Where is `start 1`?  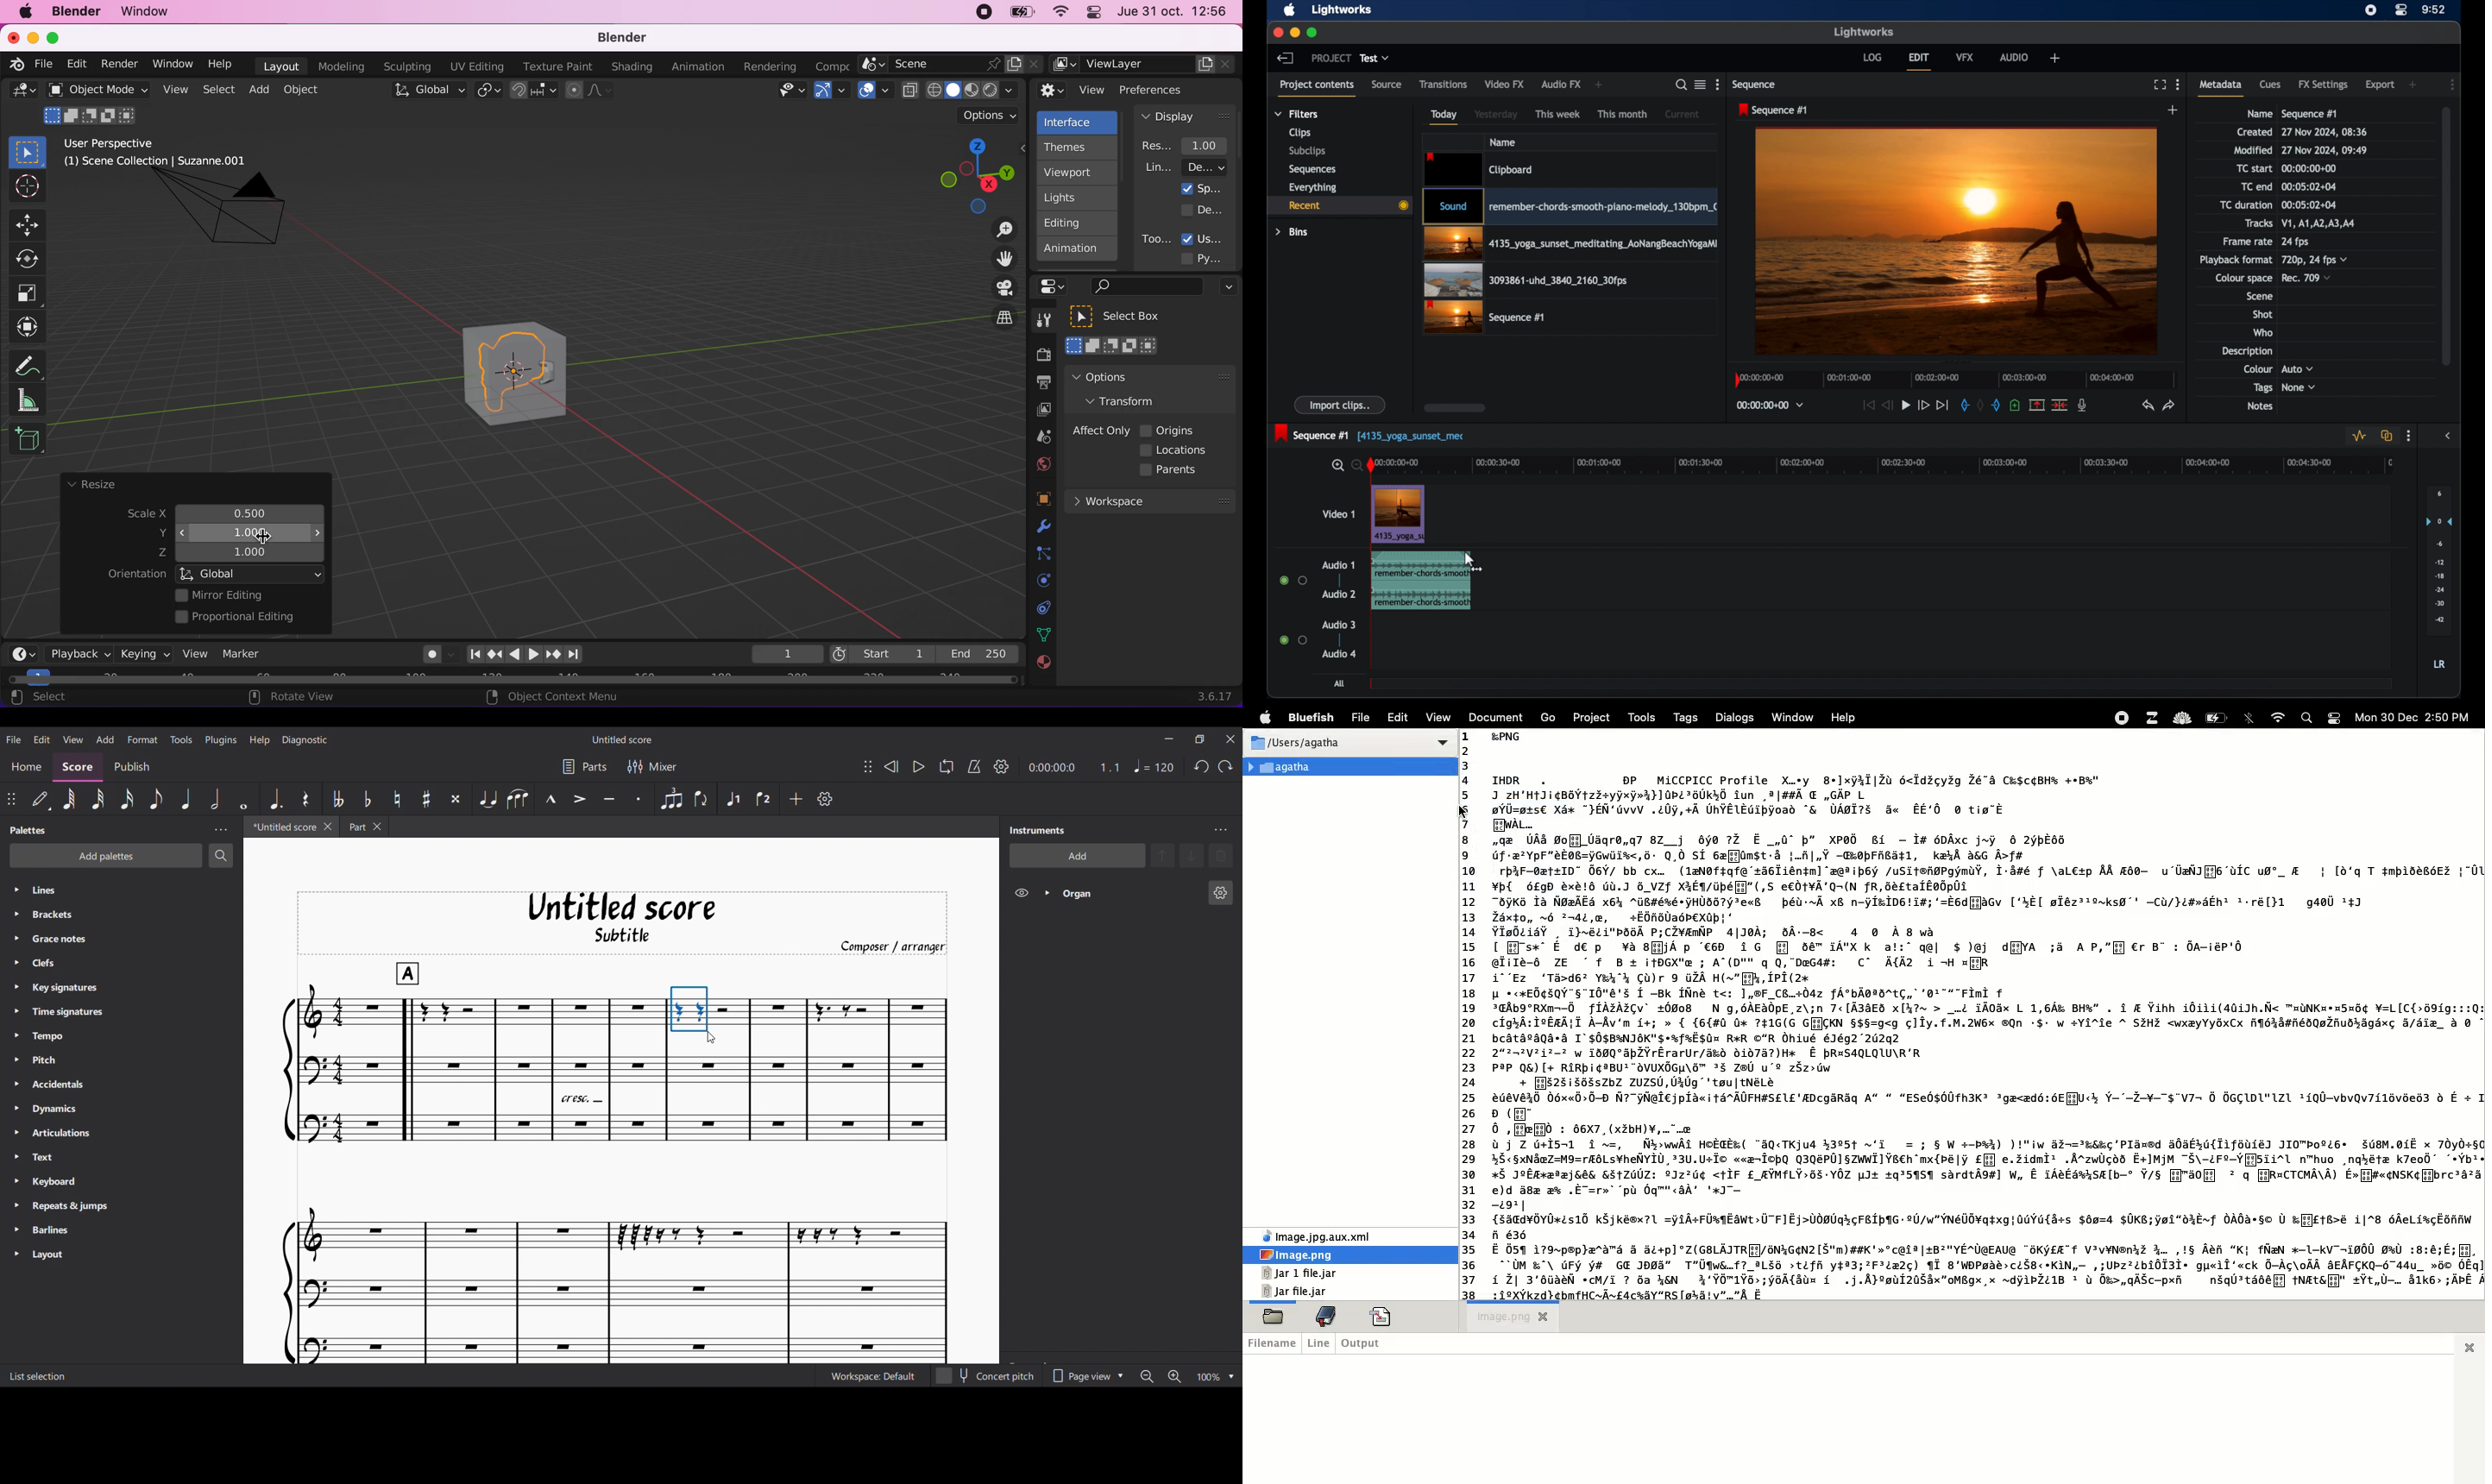
start 1 is located at coordinates (881, 654).